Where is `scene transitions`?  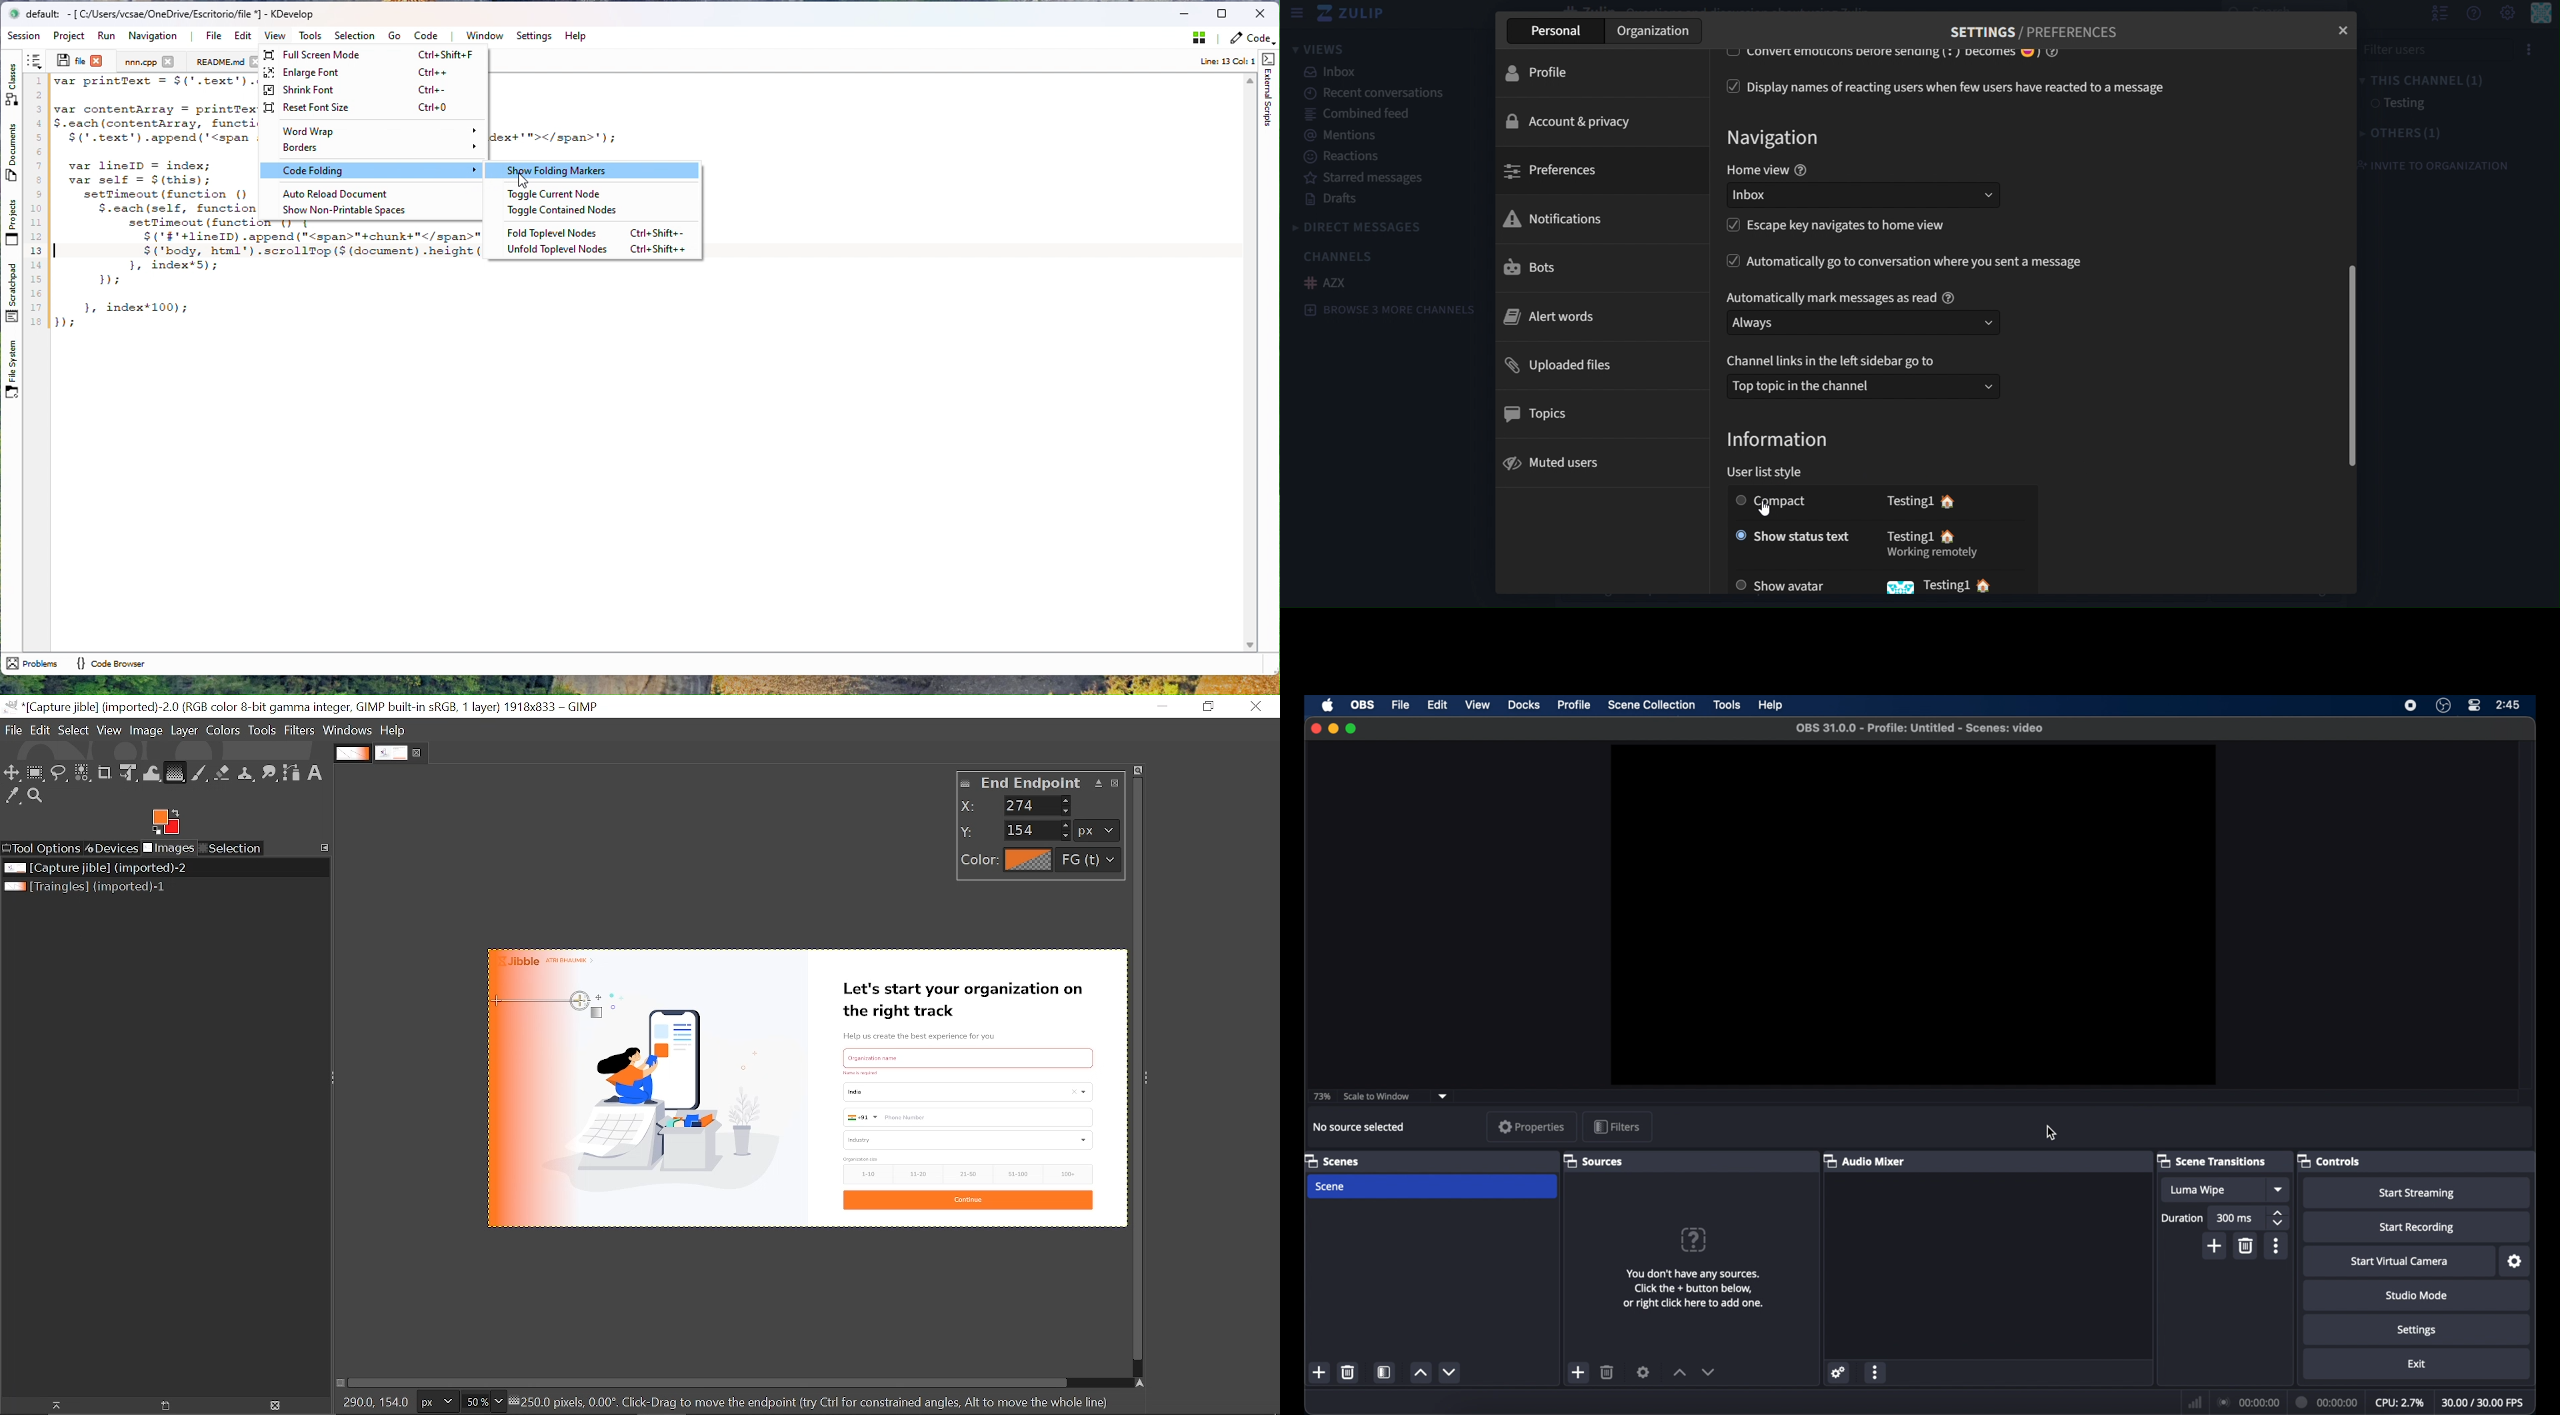 scene transitions is located at coordinates (2211, 1162).